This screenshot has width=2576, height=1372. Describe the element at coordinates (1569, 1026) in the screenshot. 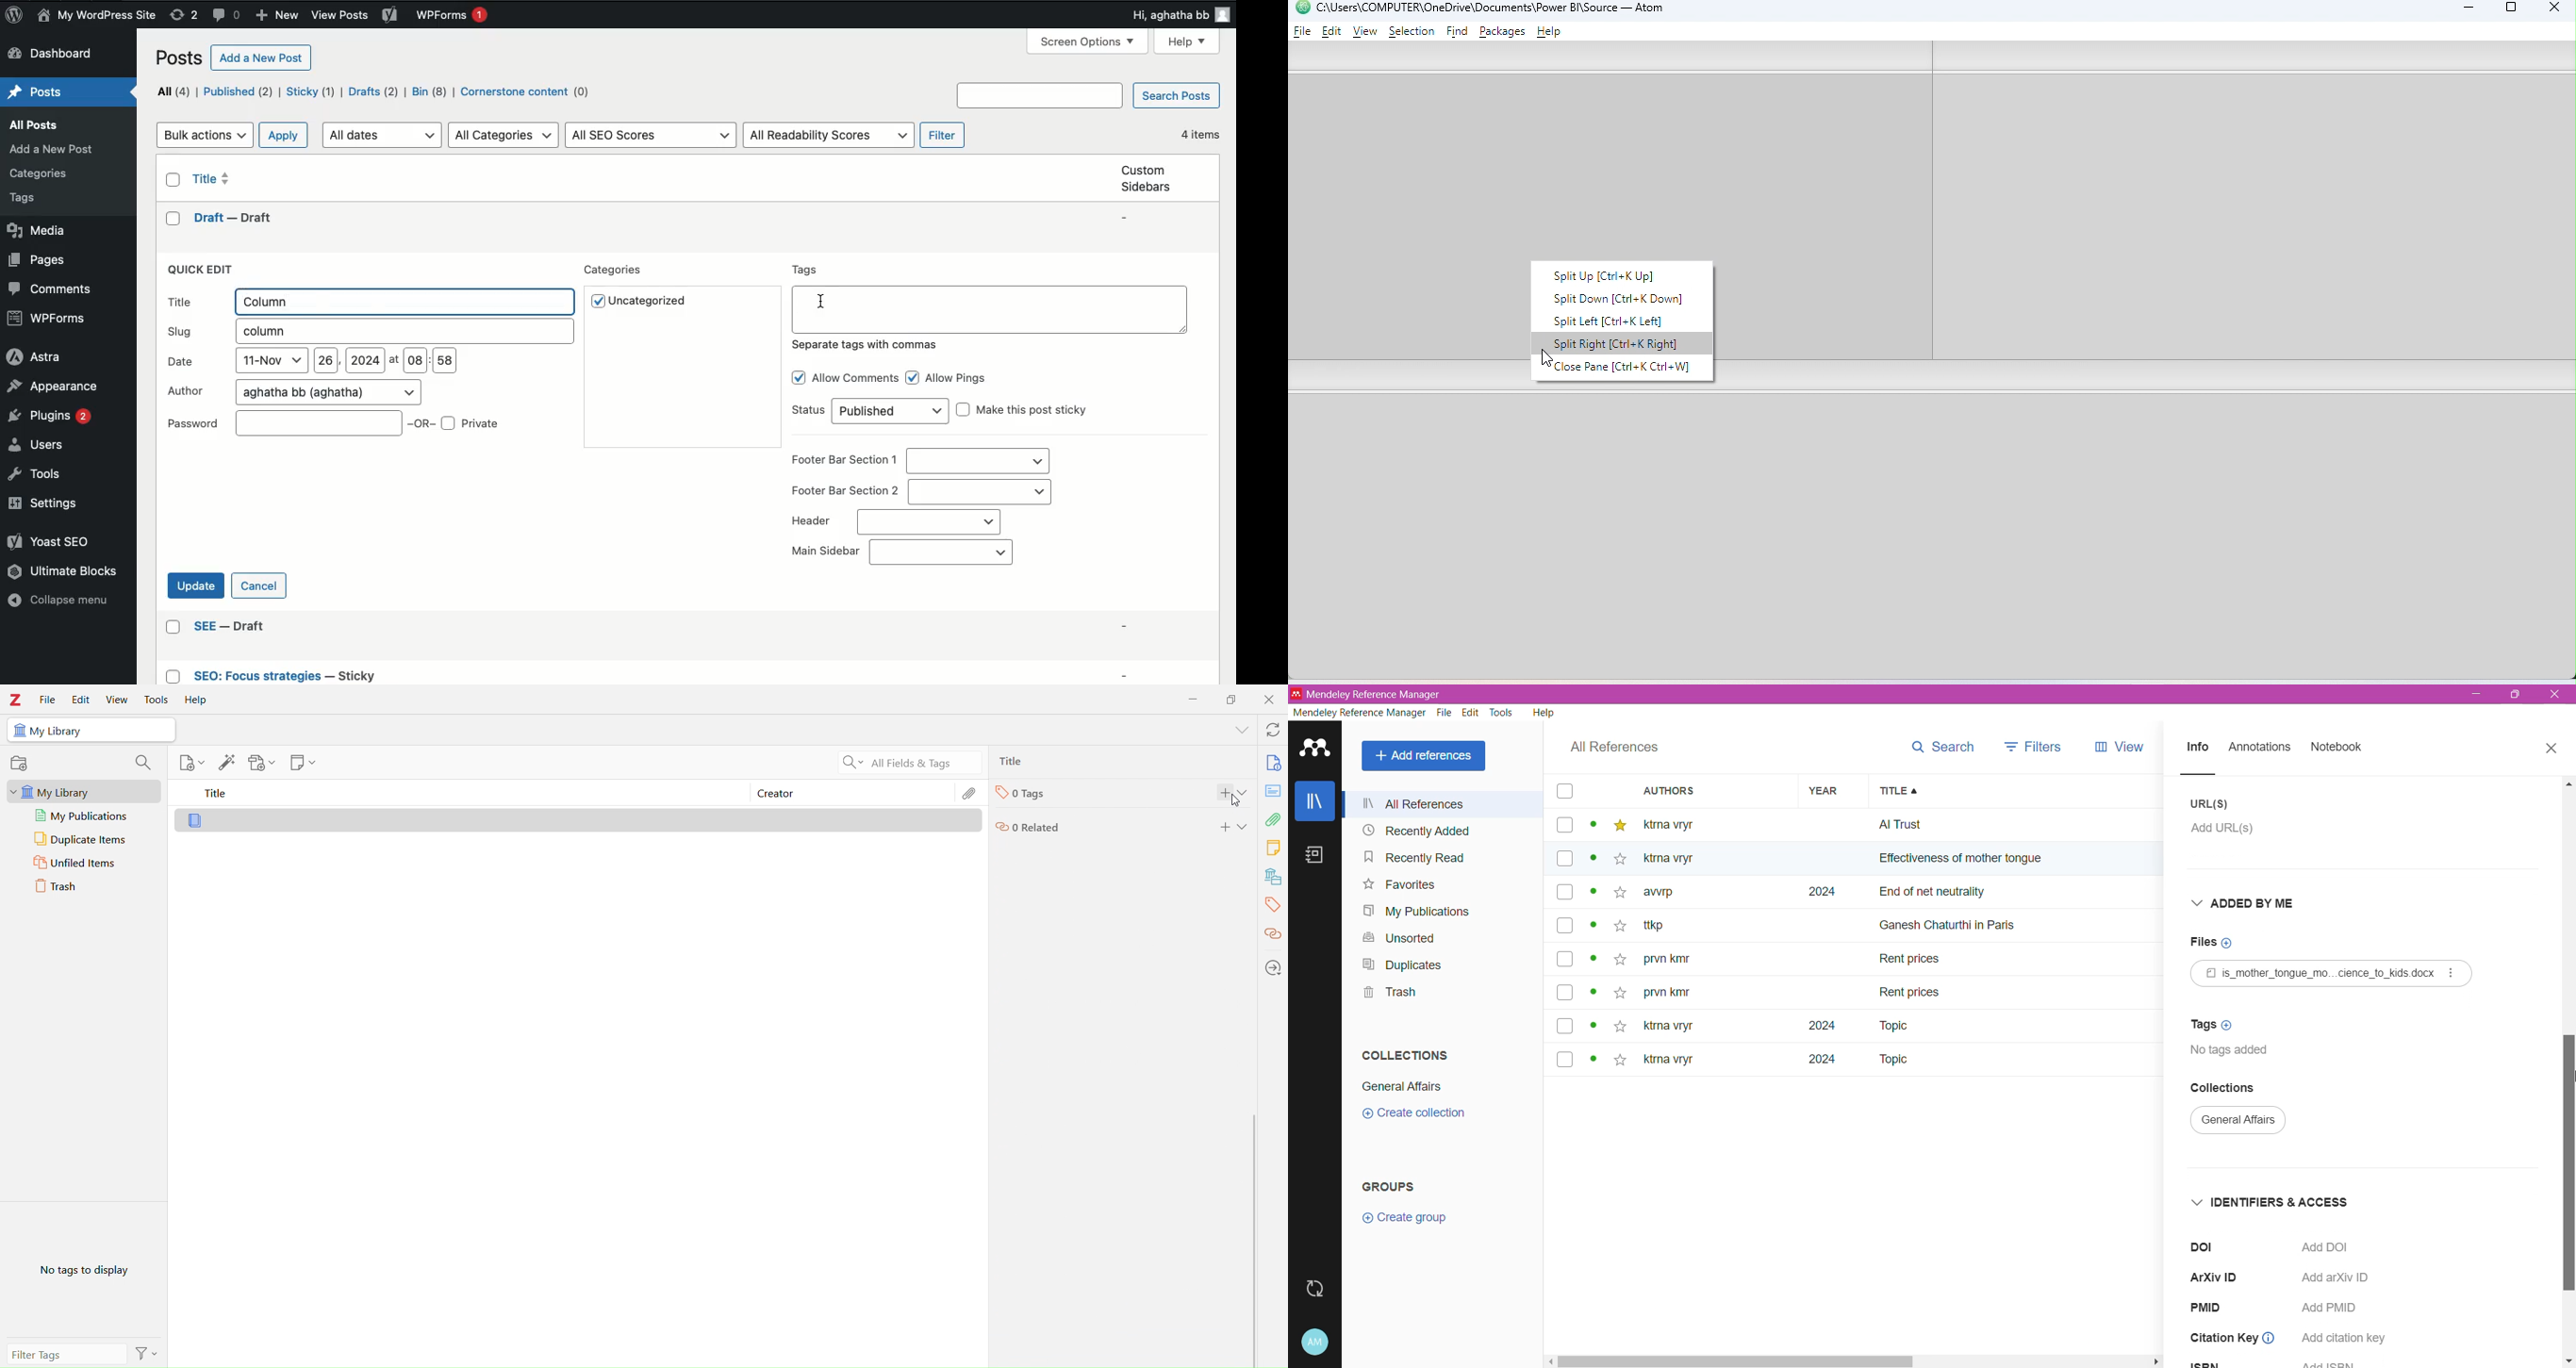

I see `box` at that location.